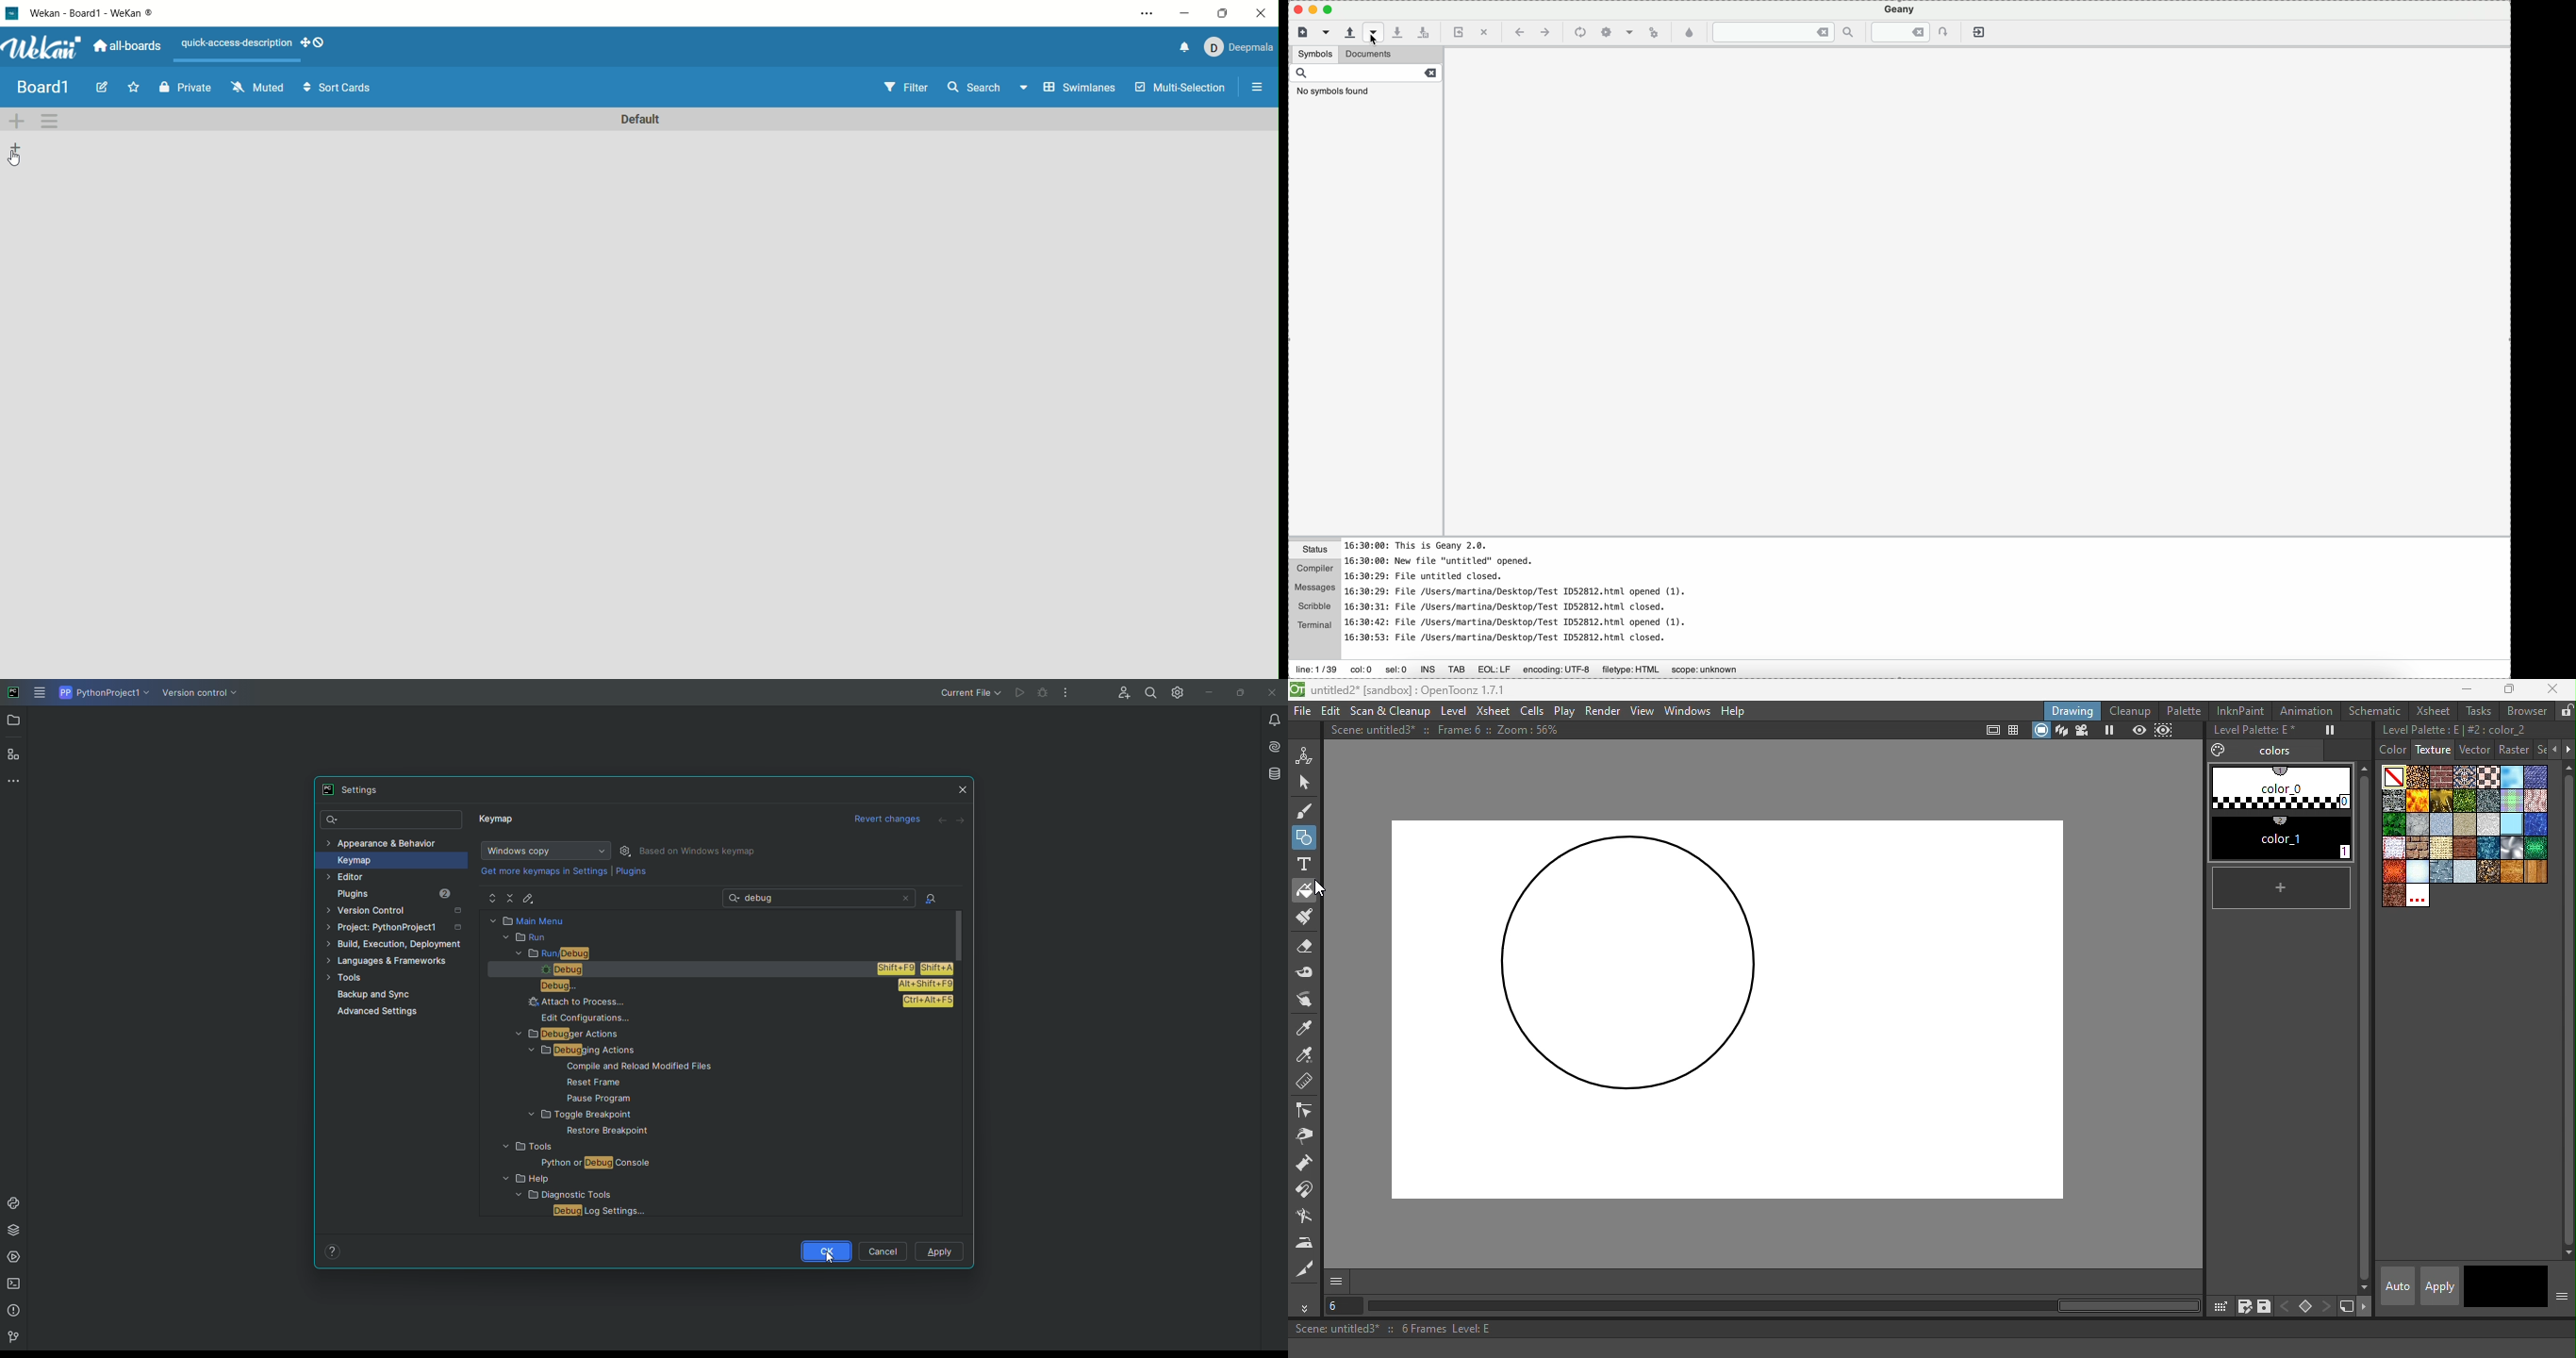 This screenshot has height=1372, width=2576. I want to click on Notifications, so click(1267, 719).